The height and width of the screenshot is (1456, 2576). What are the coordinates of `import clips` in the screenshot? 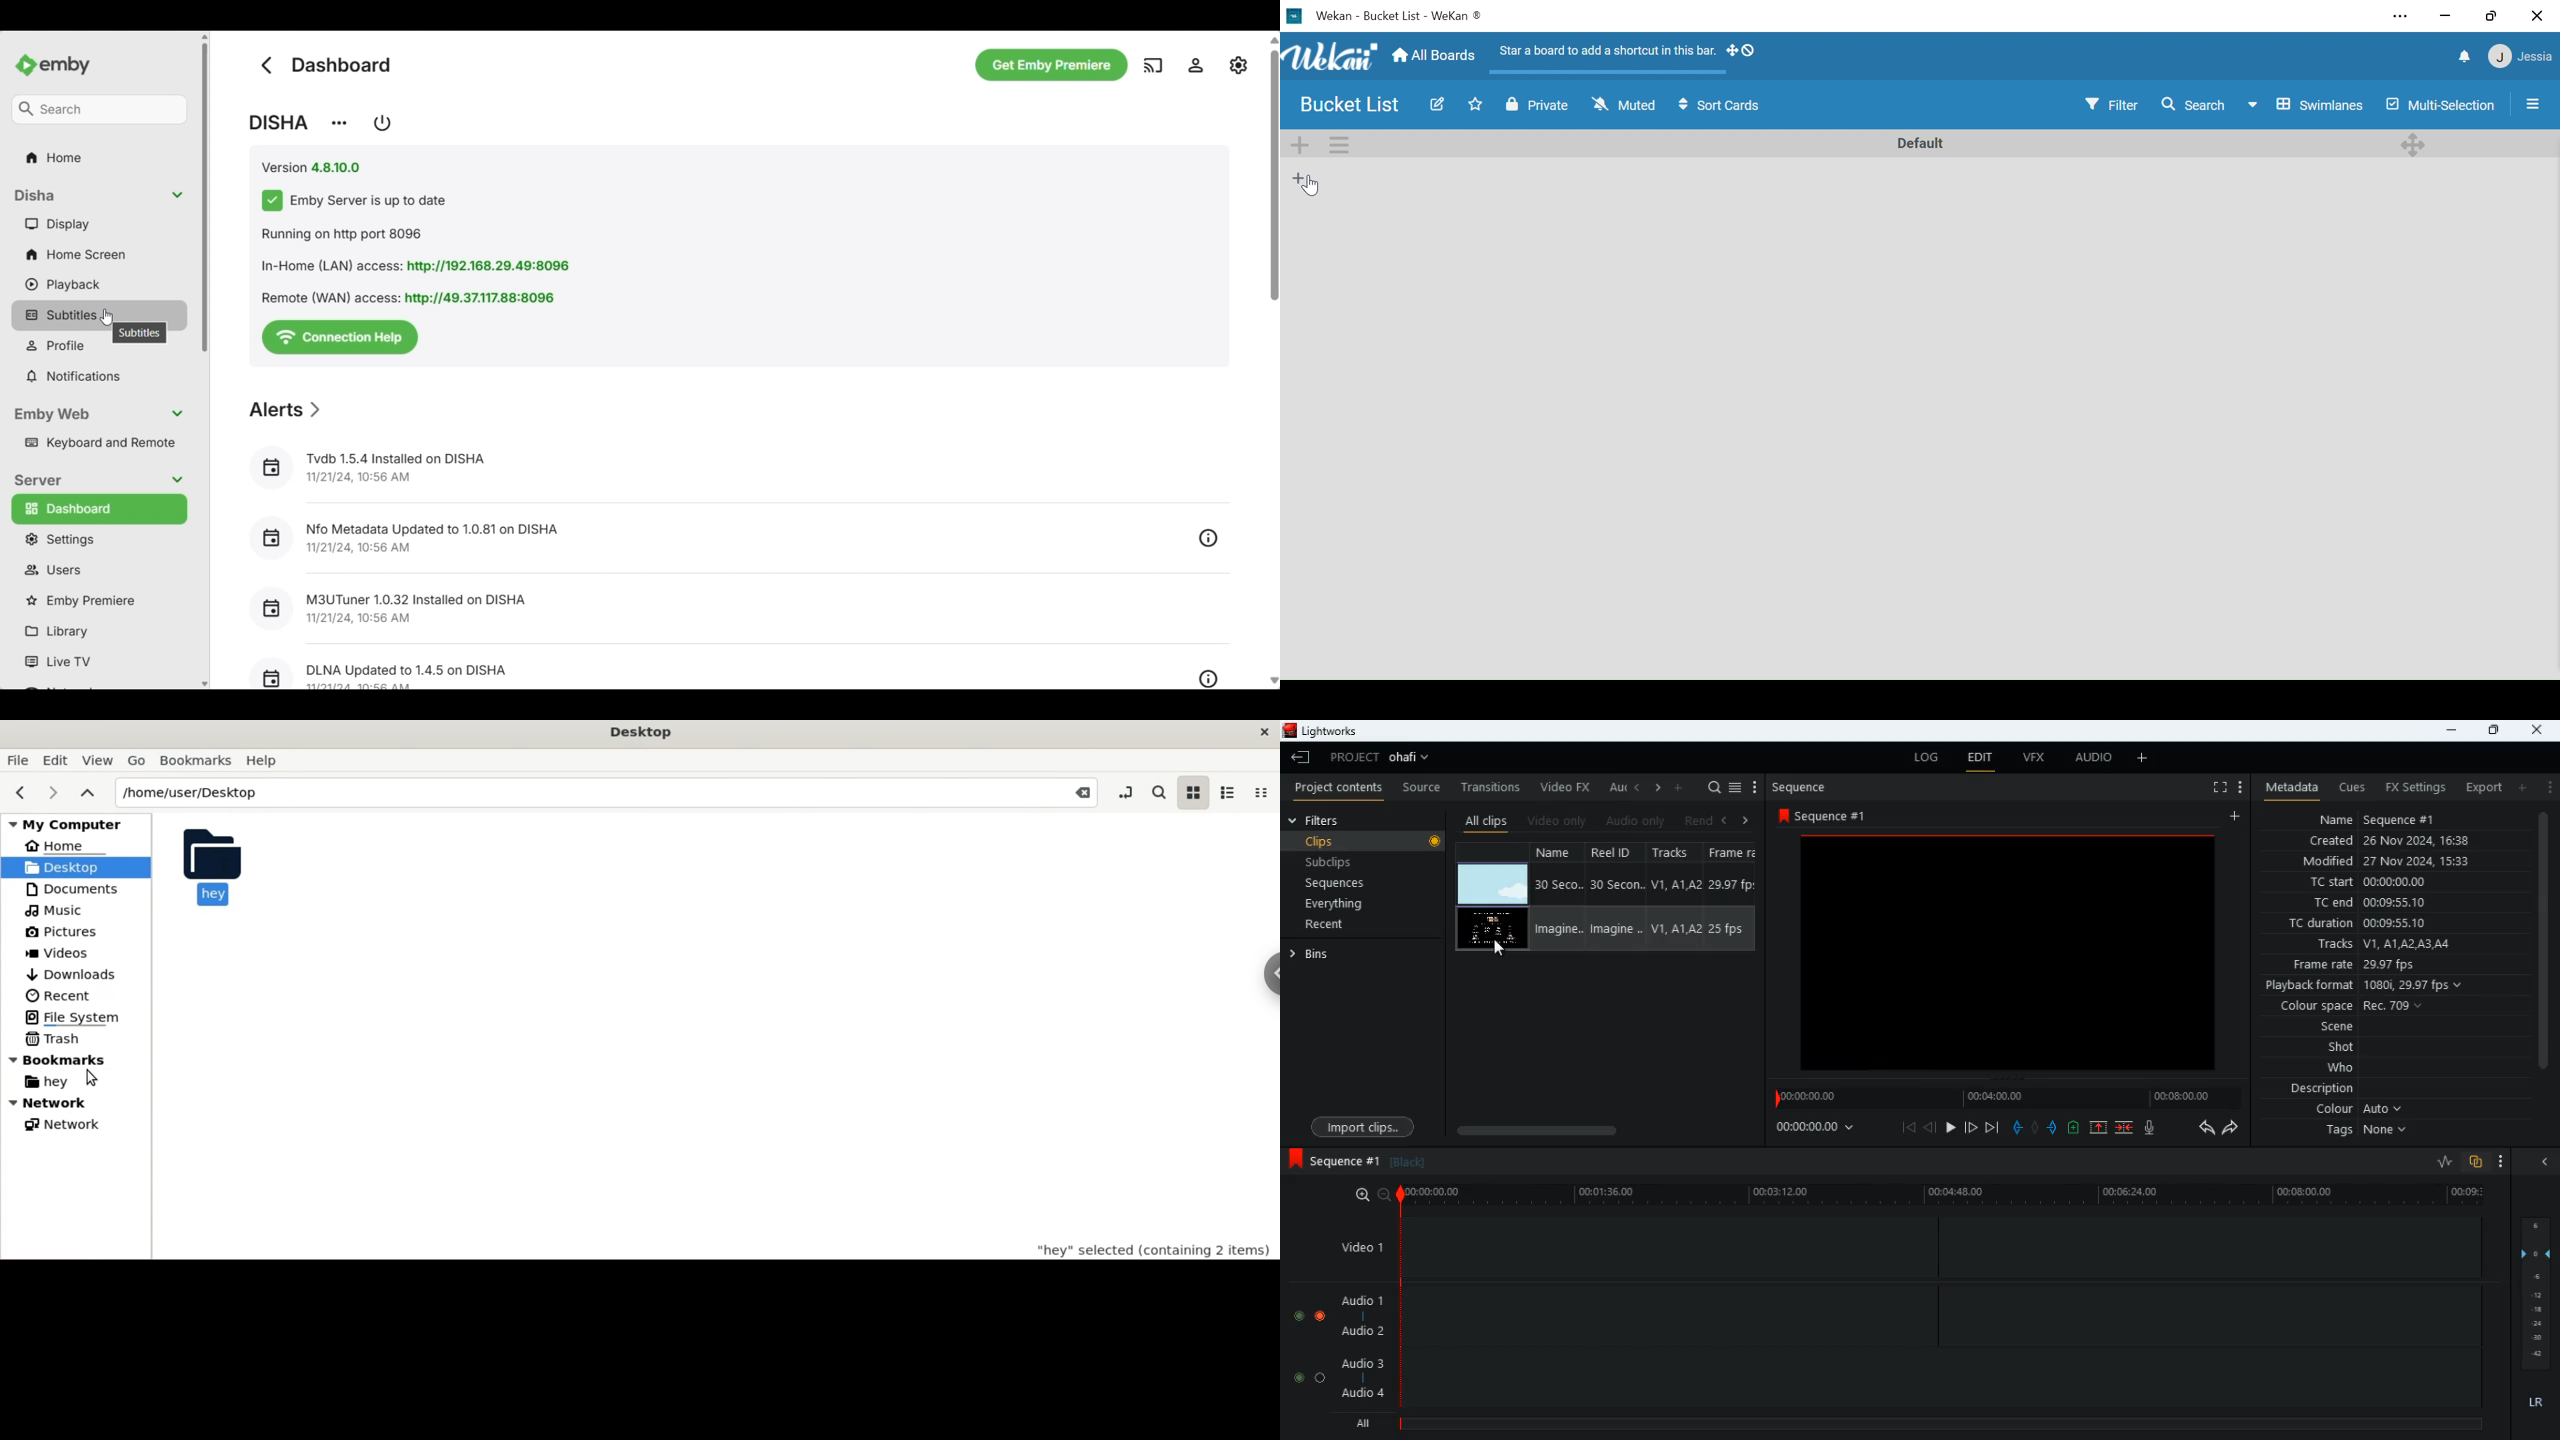 It's located at (1366, 1125).